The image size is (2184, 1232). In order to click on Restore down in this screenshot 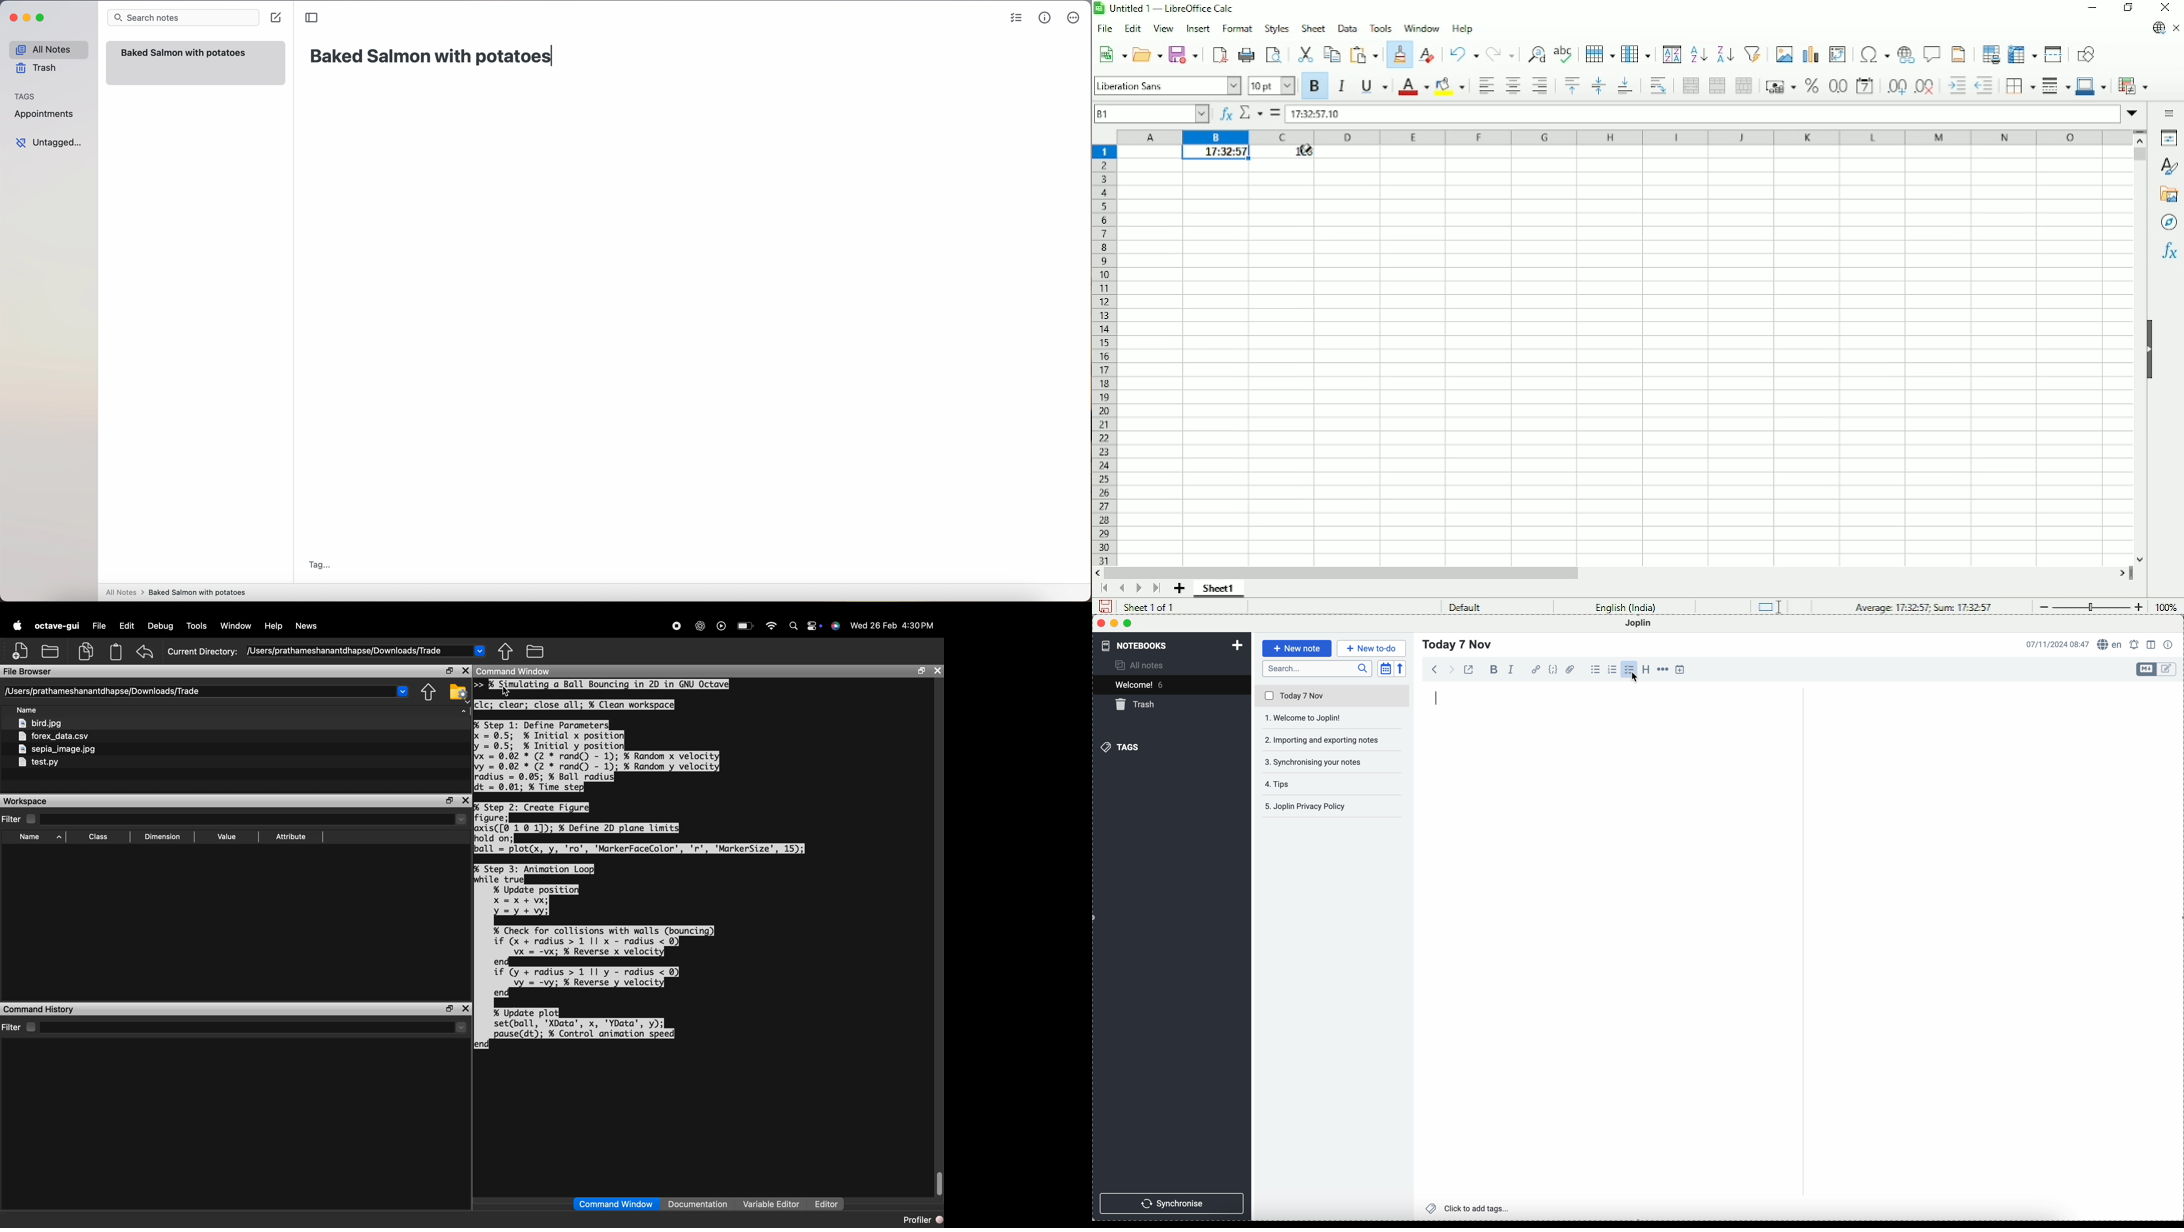, I will do `click(2129, 7)`.